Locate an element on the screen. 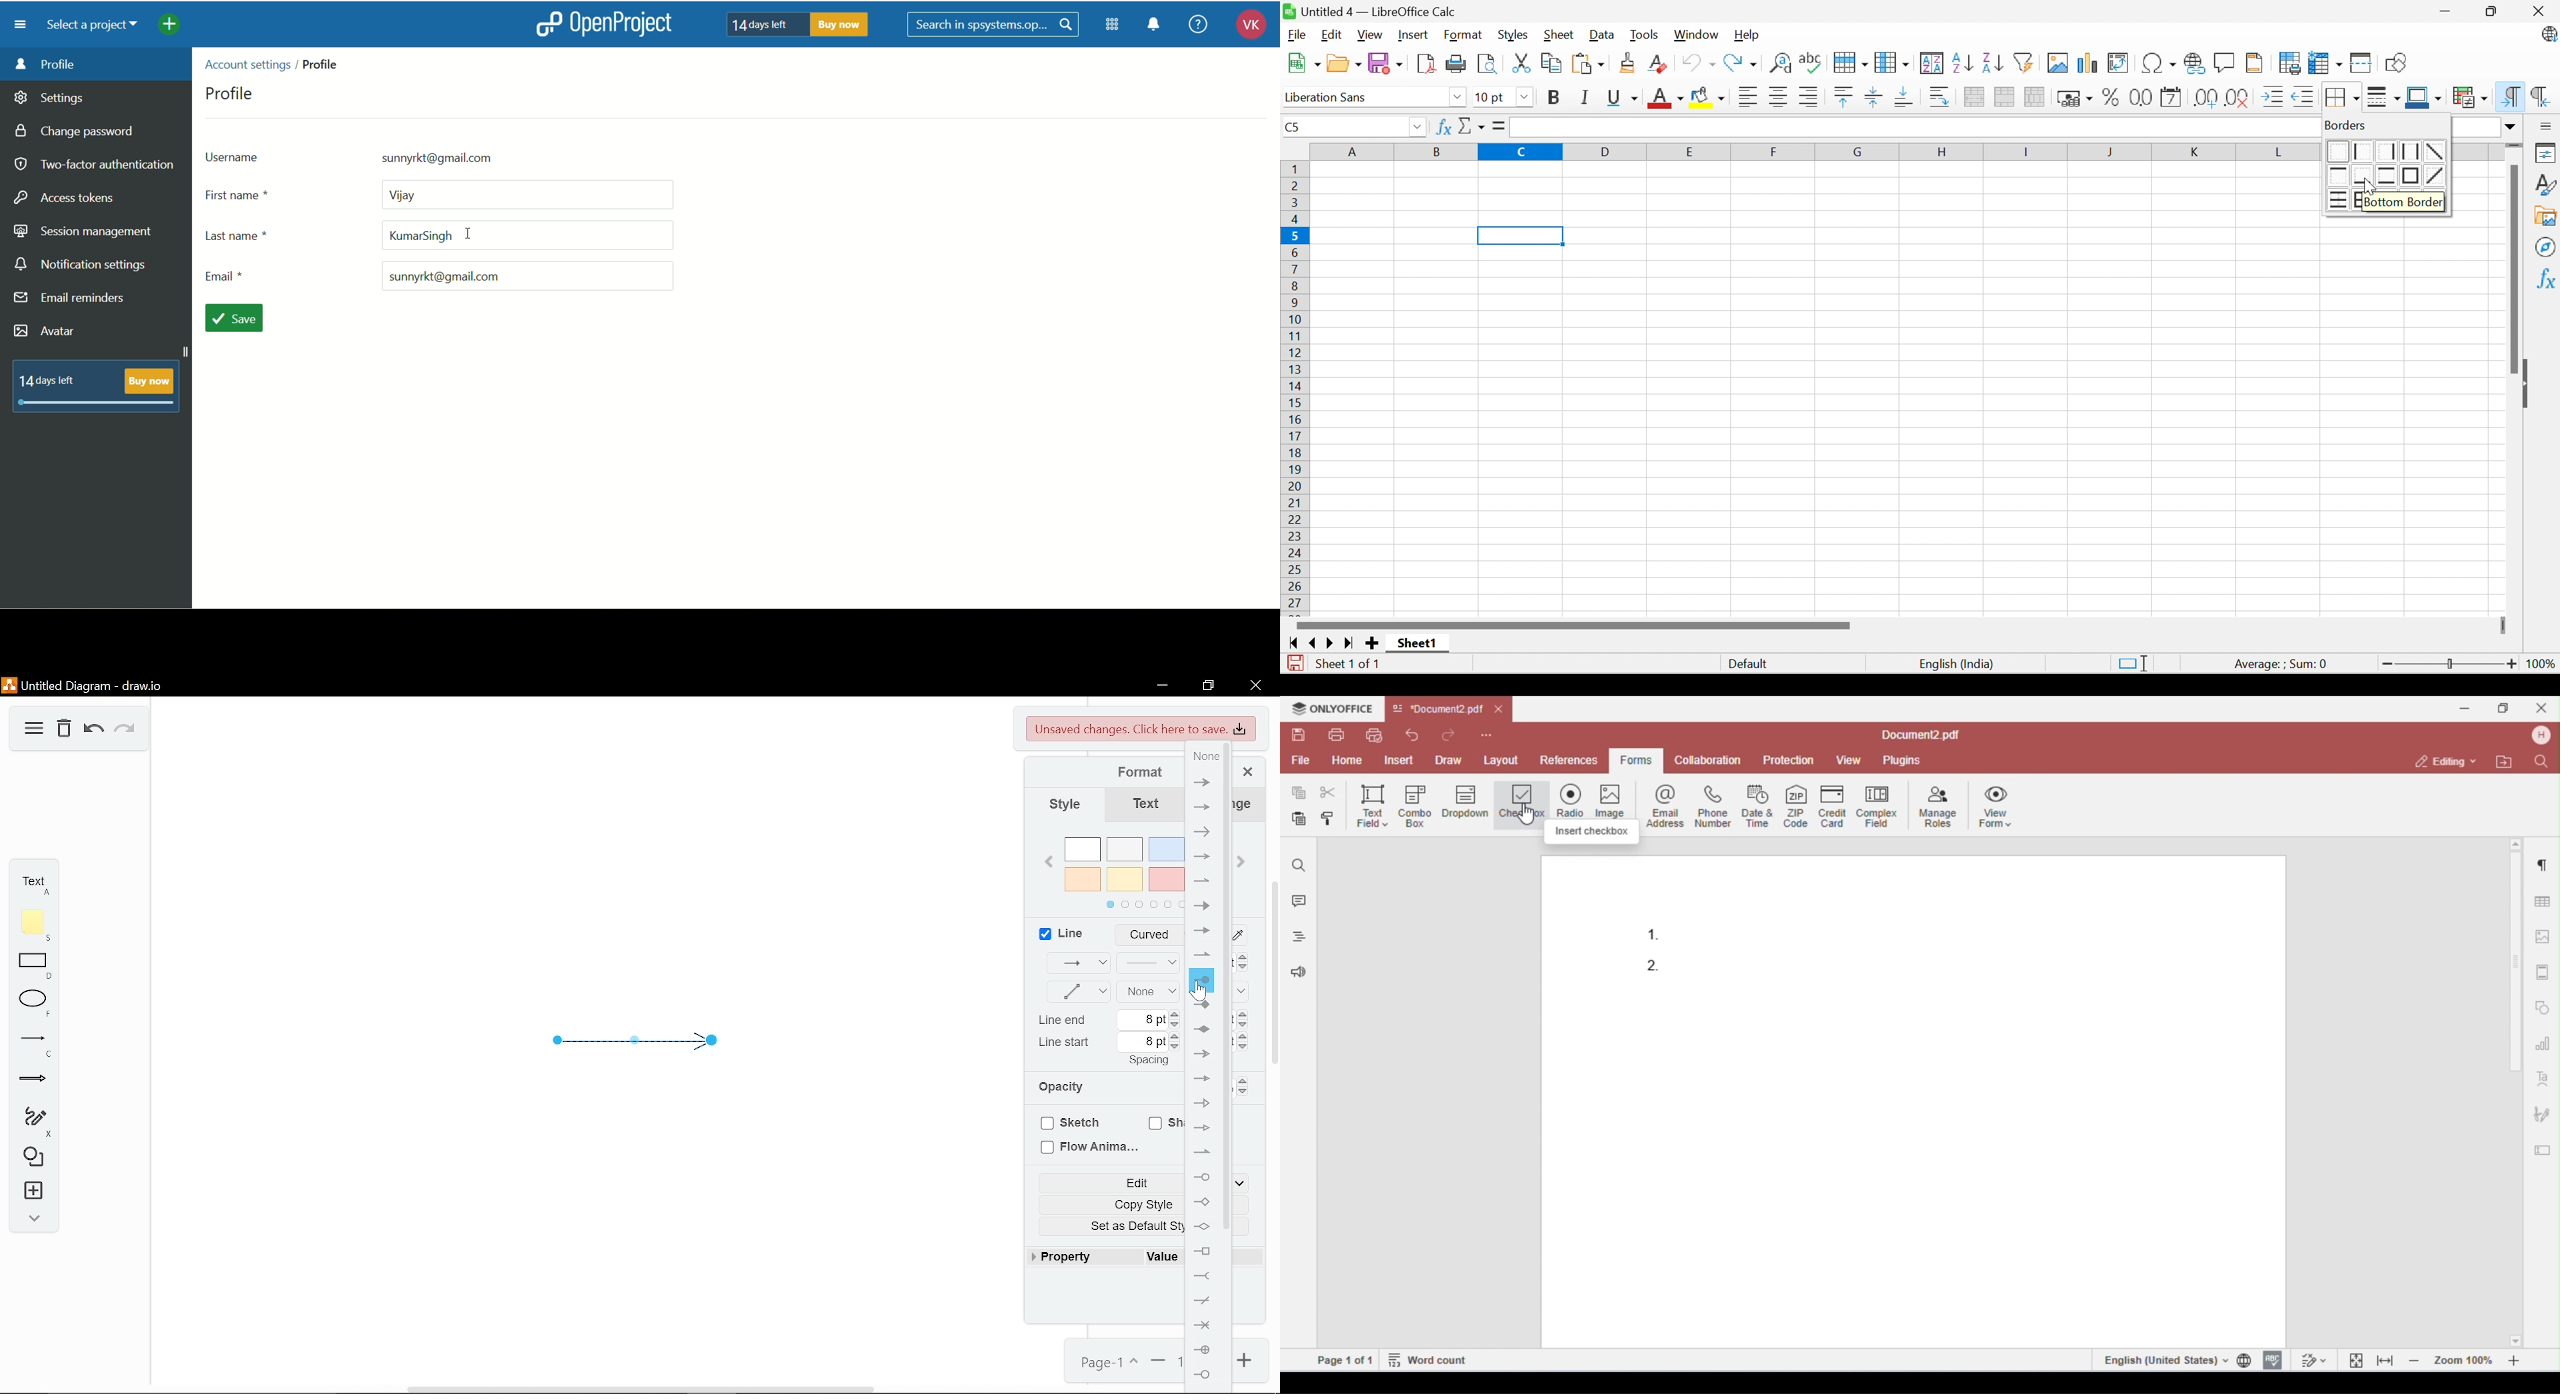 The width and height of the screenshot is (2576, 1400). Decrease opacity is located at coordinates (1245, 1092).